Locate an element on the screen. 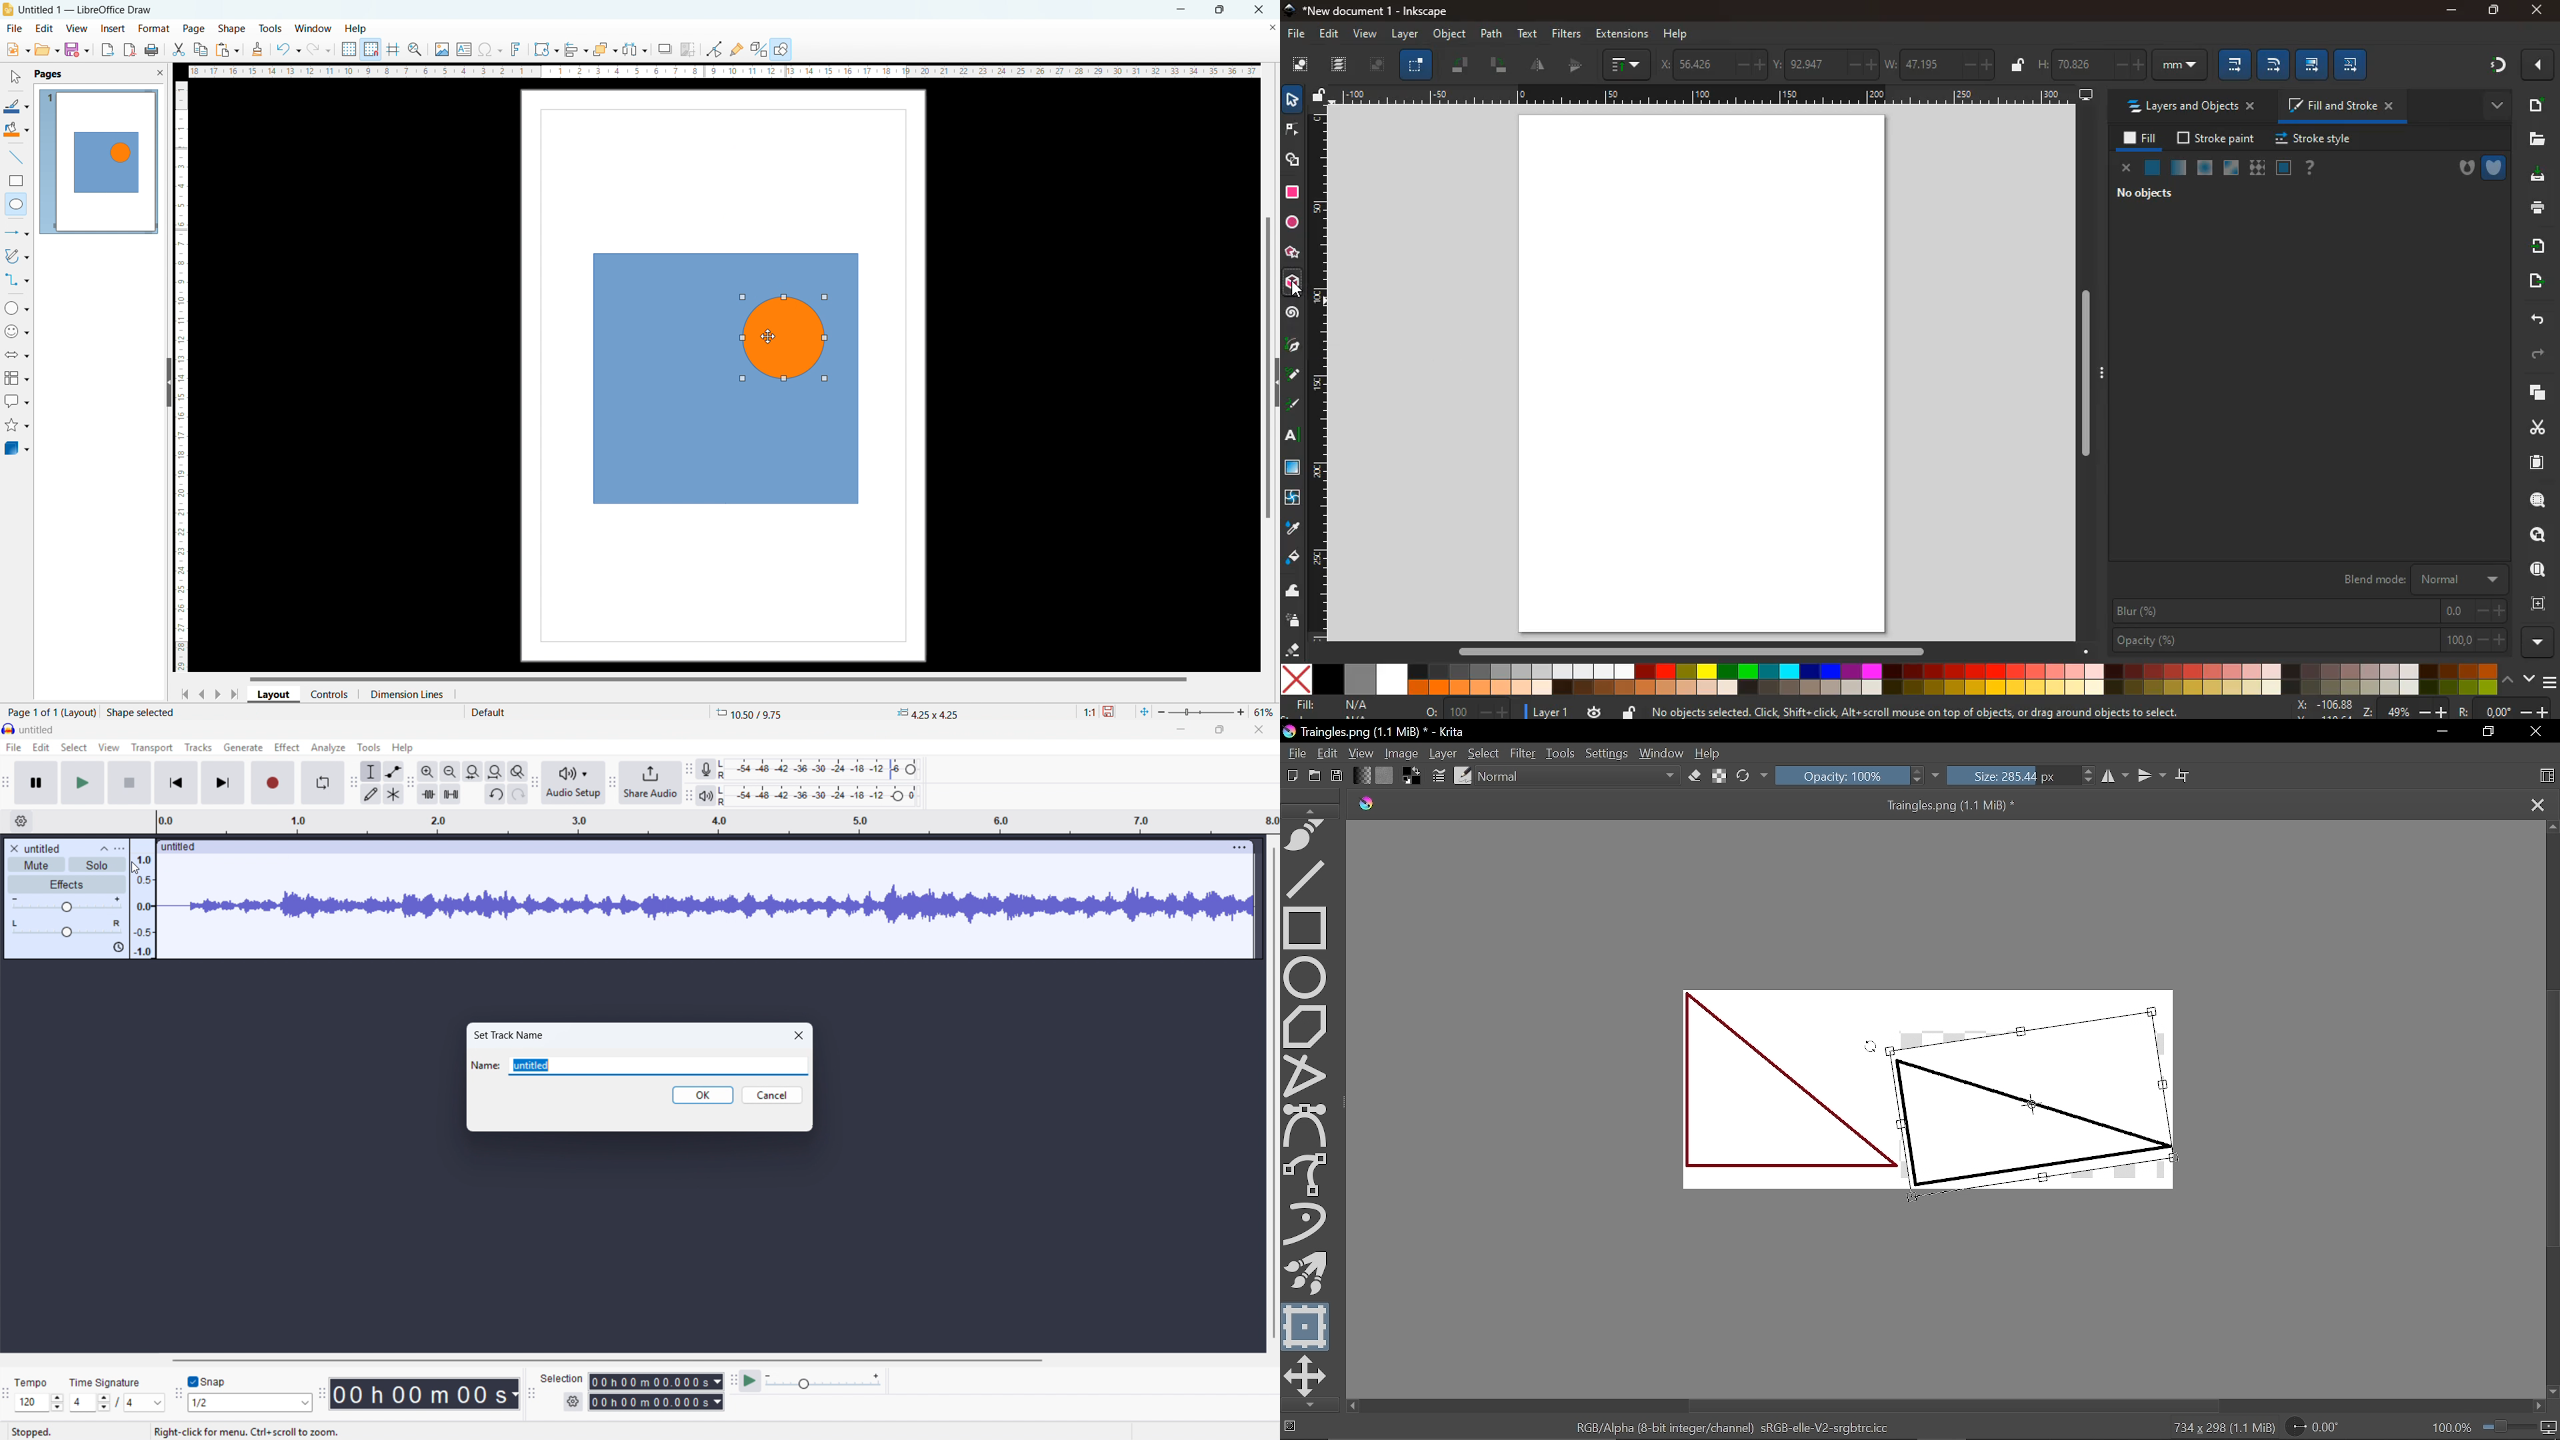 The image size is (2576, 1456). show gluepoint functions is located at coordinates (737, 49).